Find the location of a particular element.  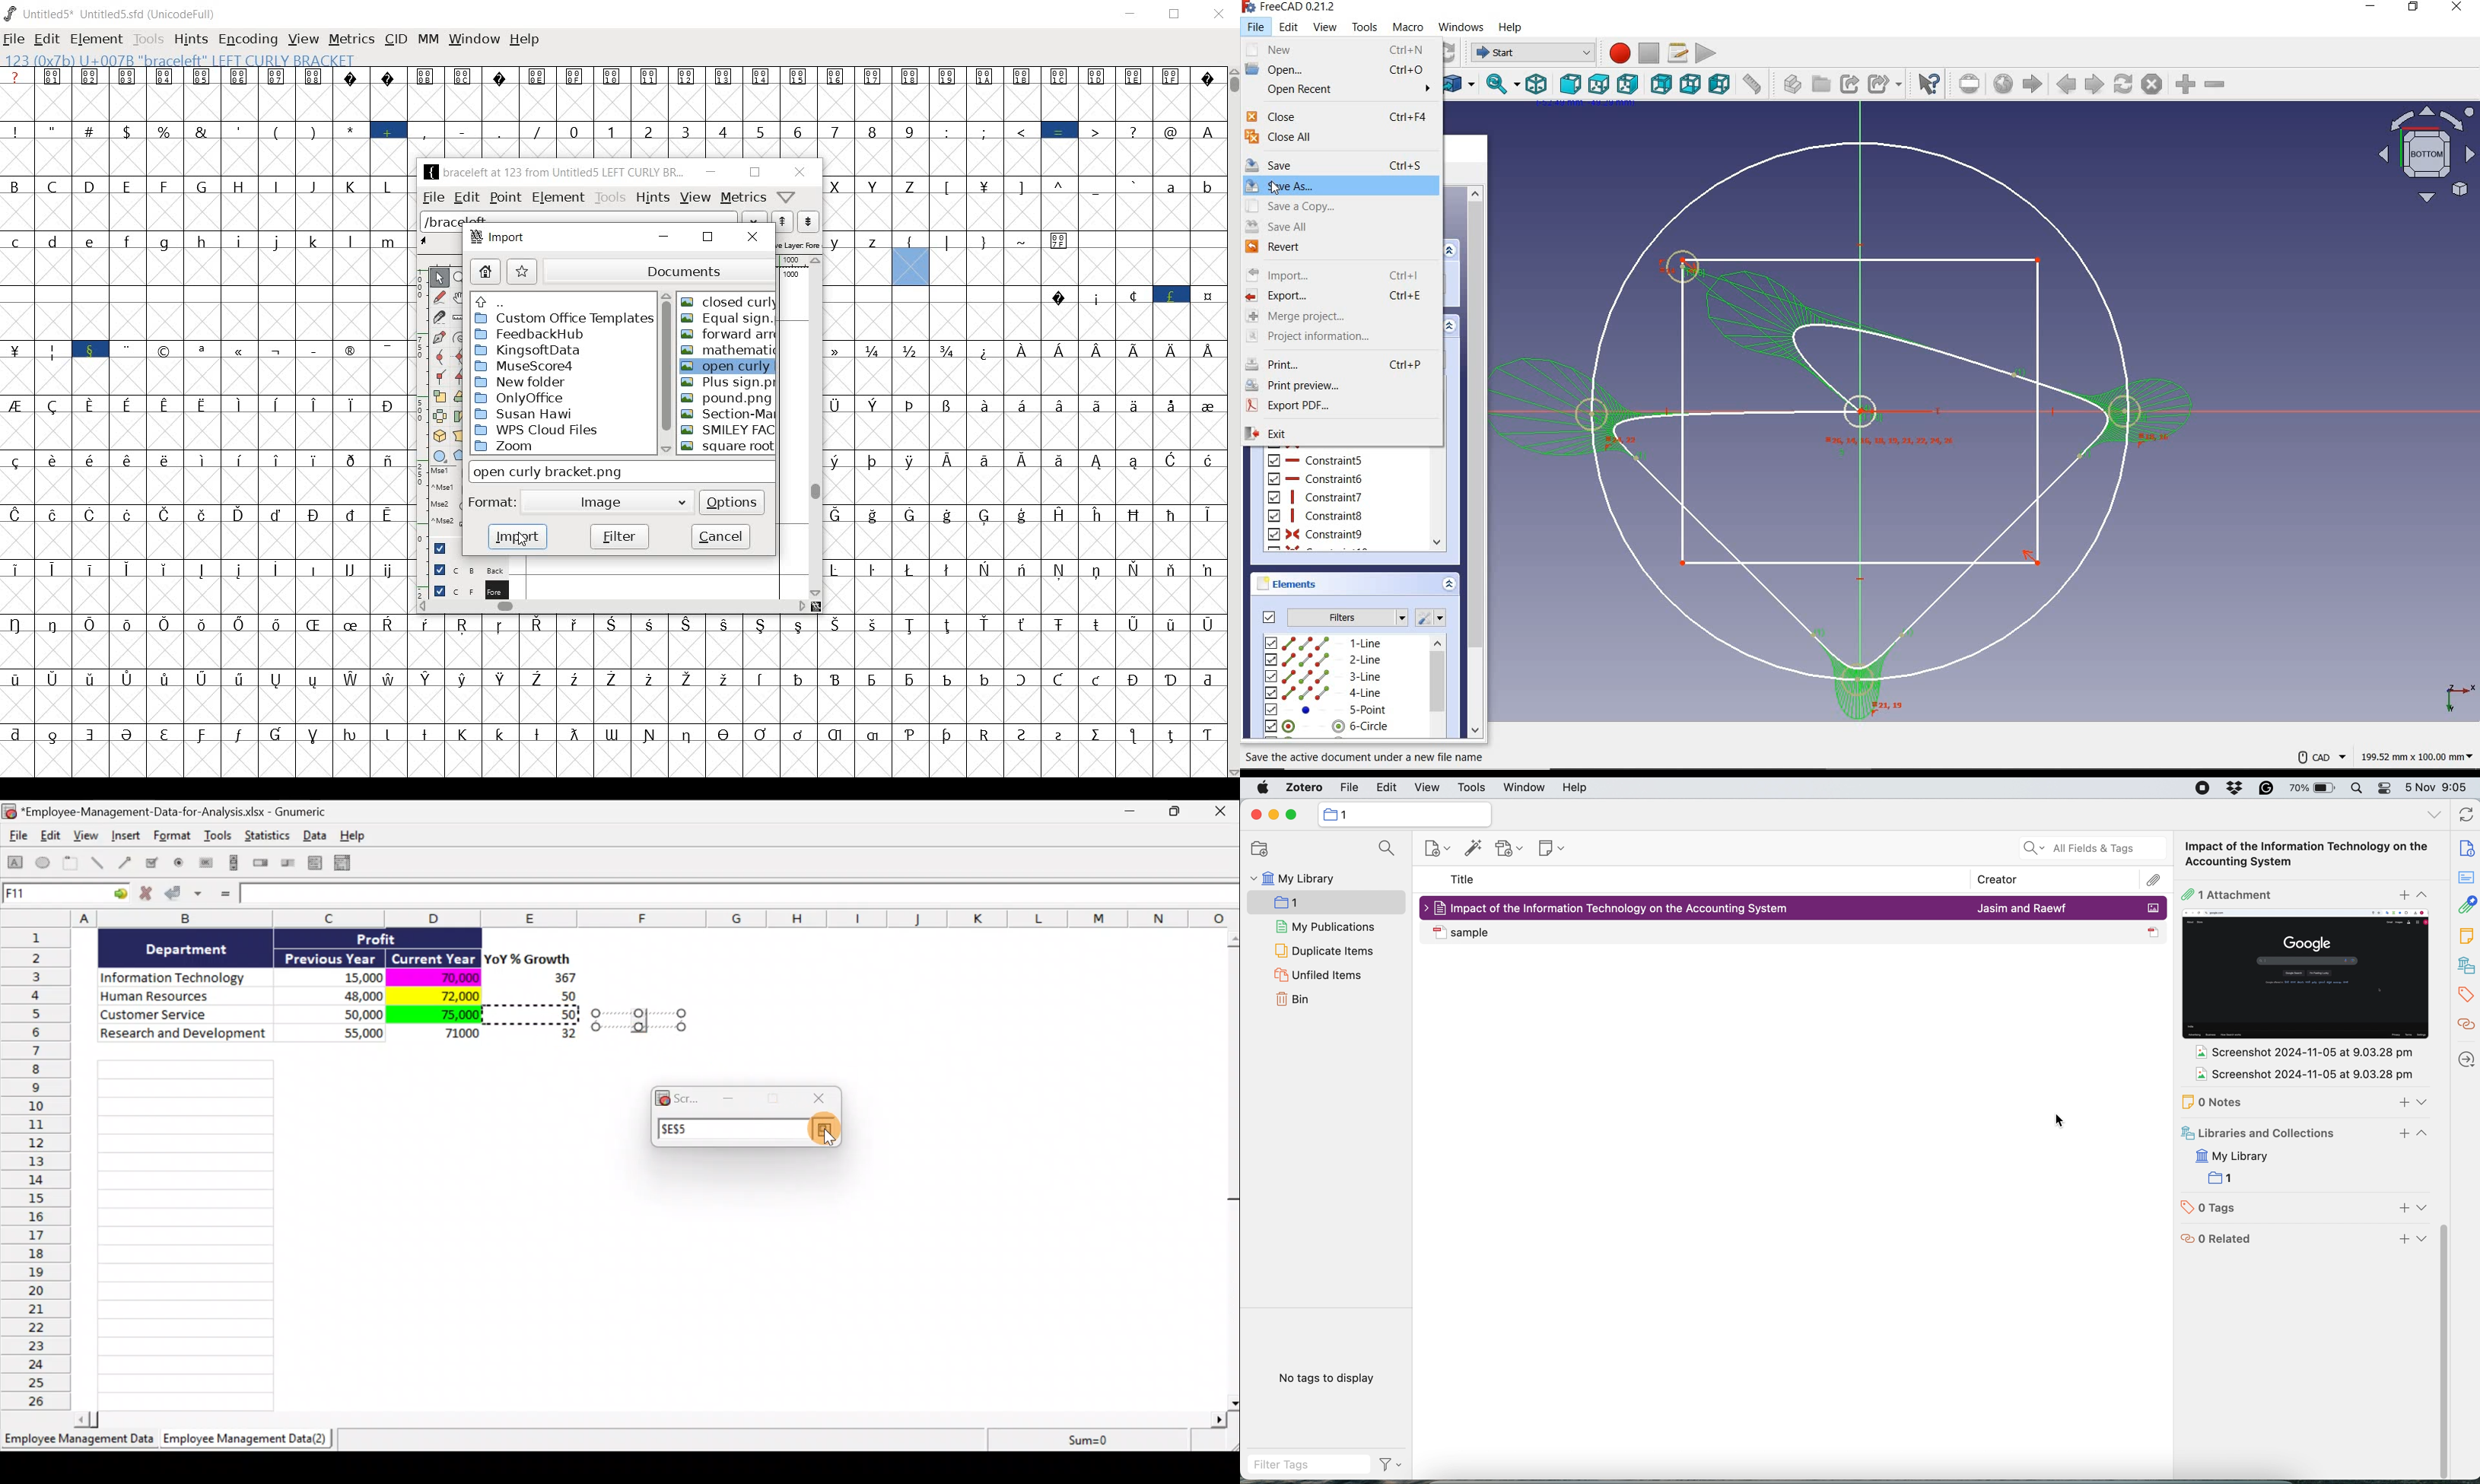

file is located at coordinates (1256, 27).